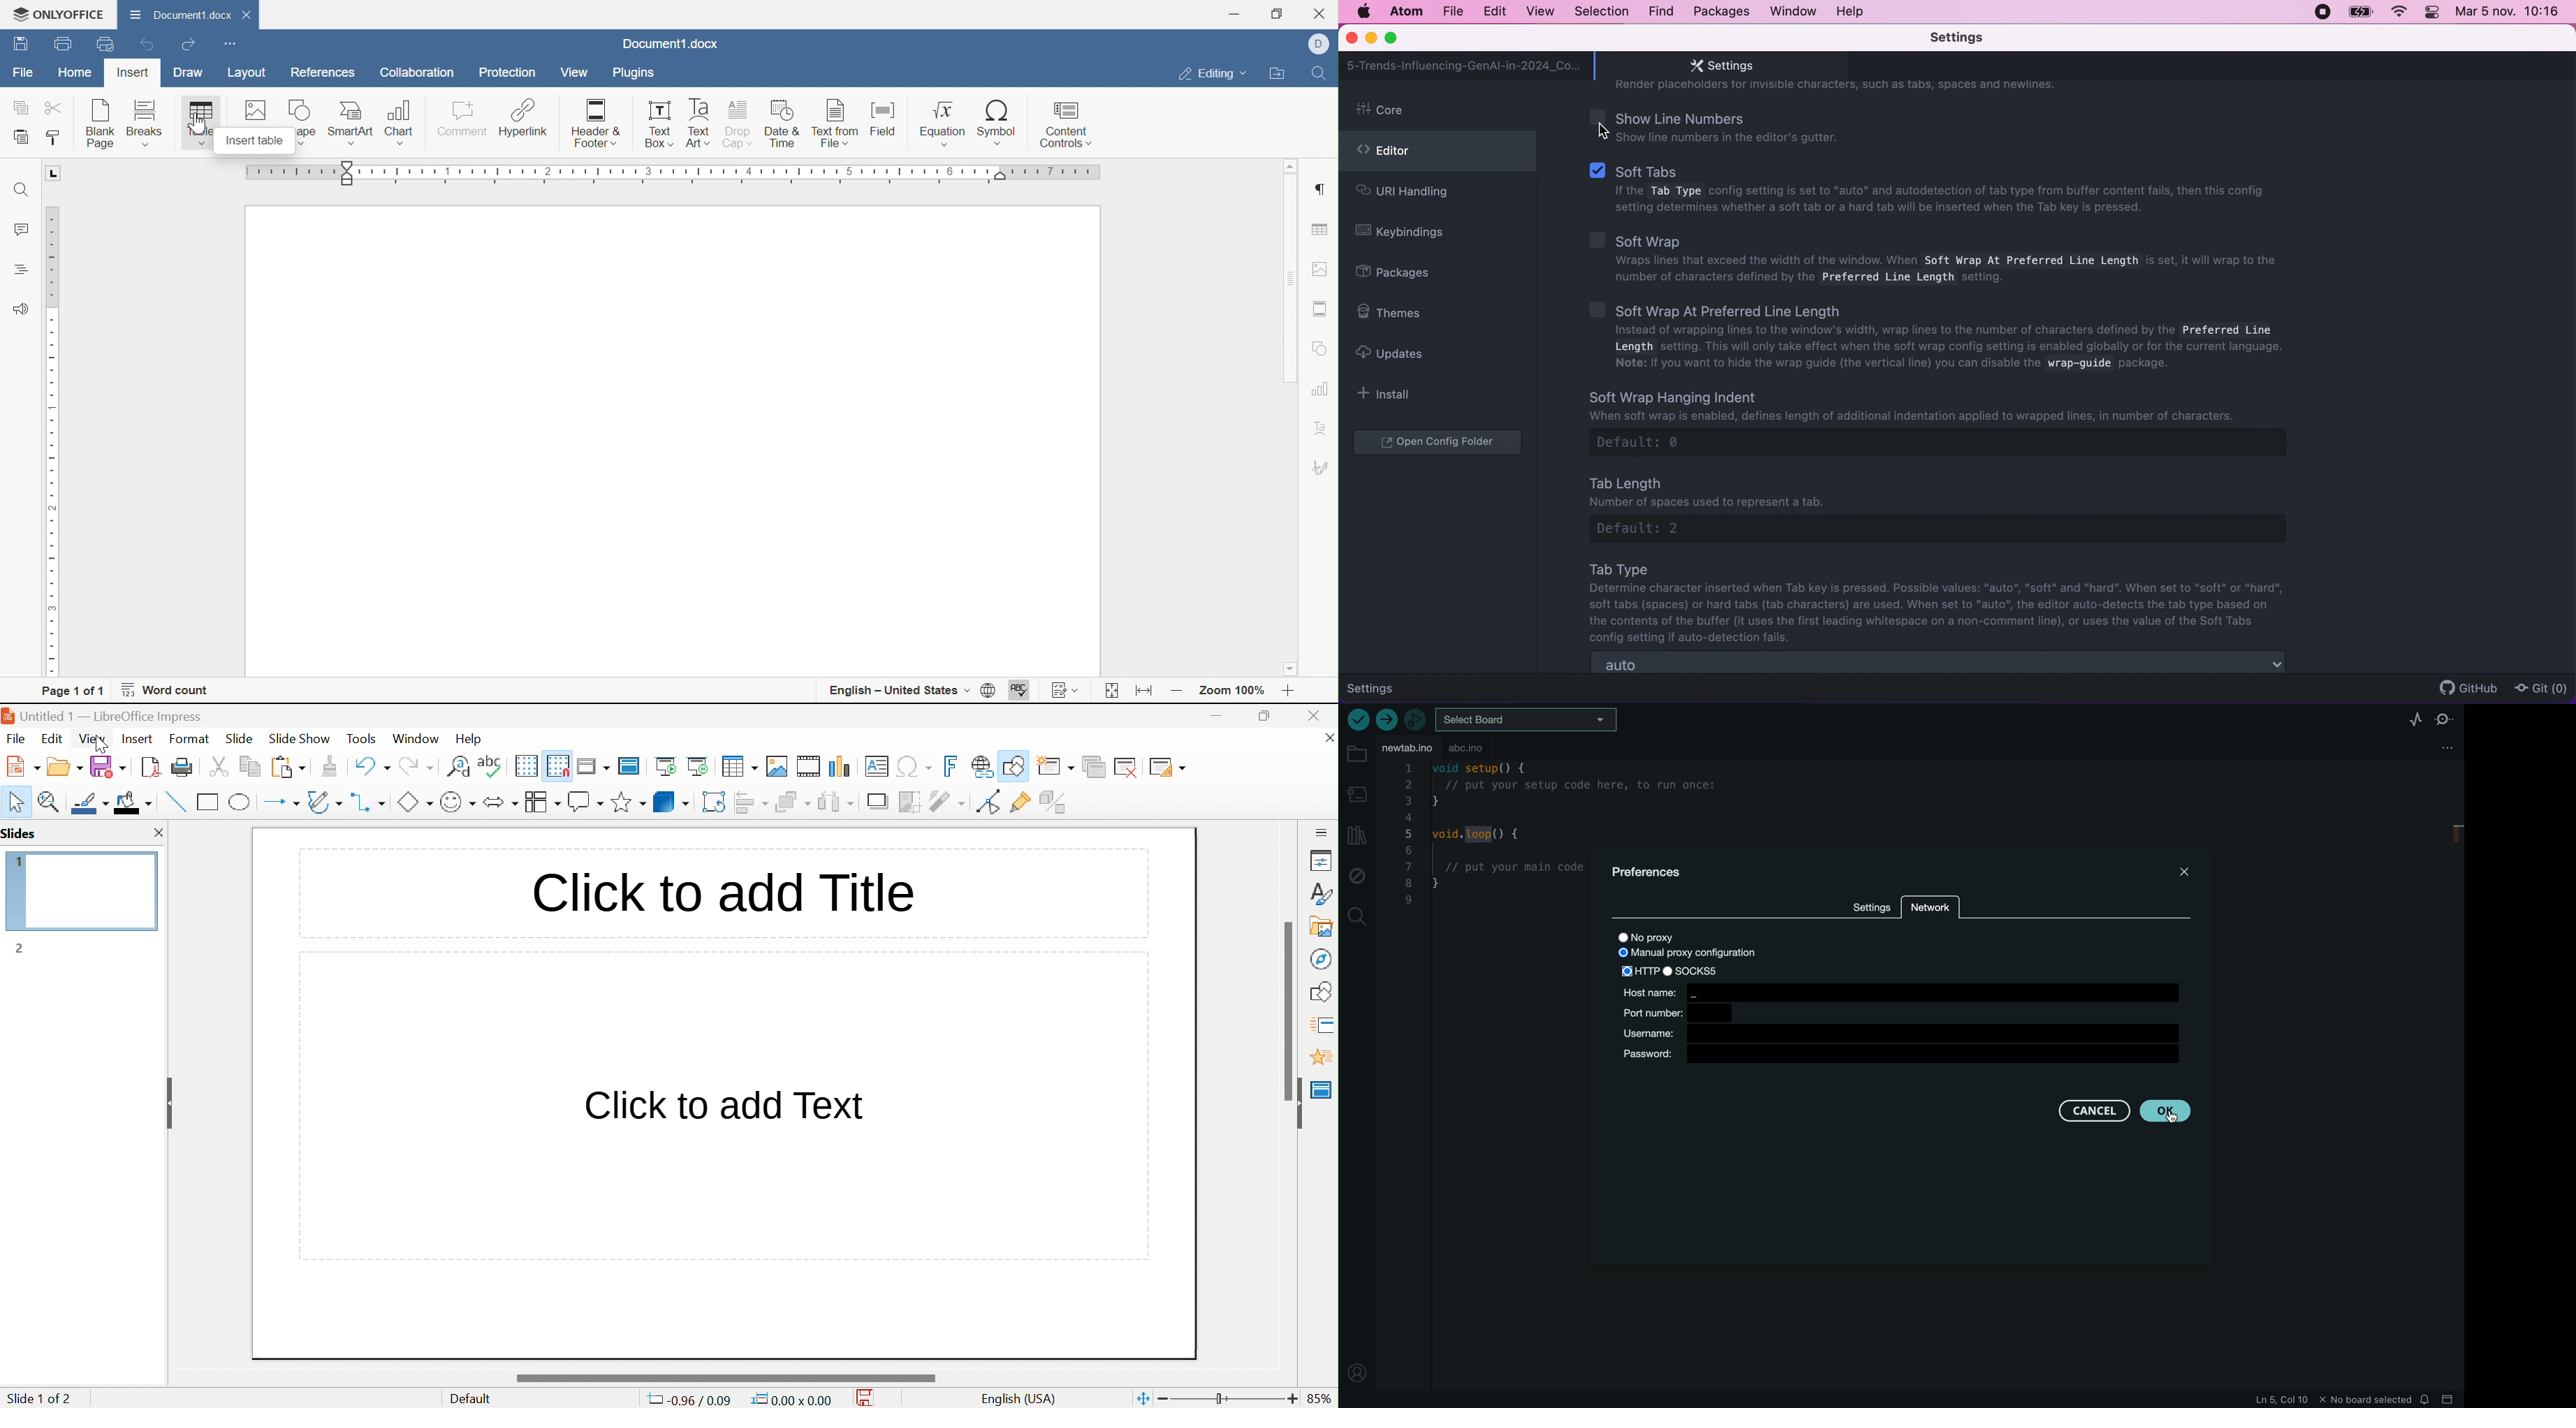 The width and height of the screenshot is (2576, 1428). I want to click on print, so click(182, 766).